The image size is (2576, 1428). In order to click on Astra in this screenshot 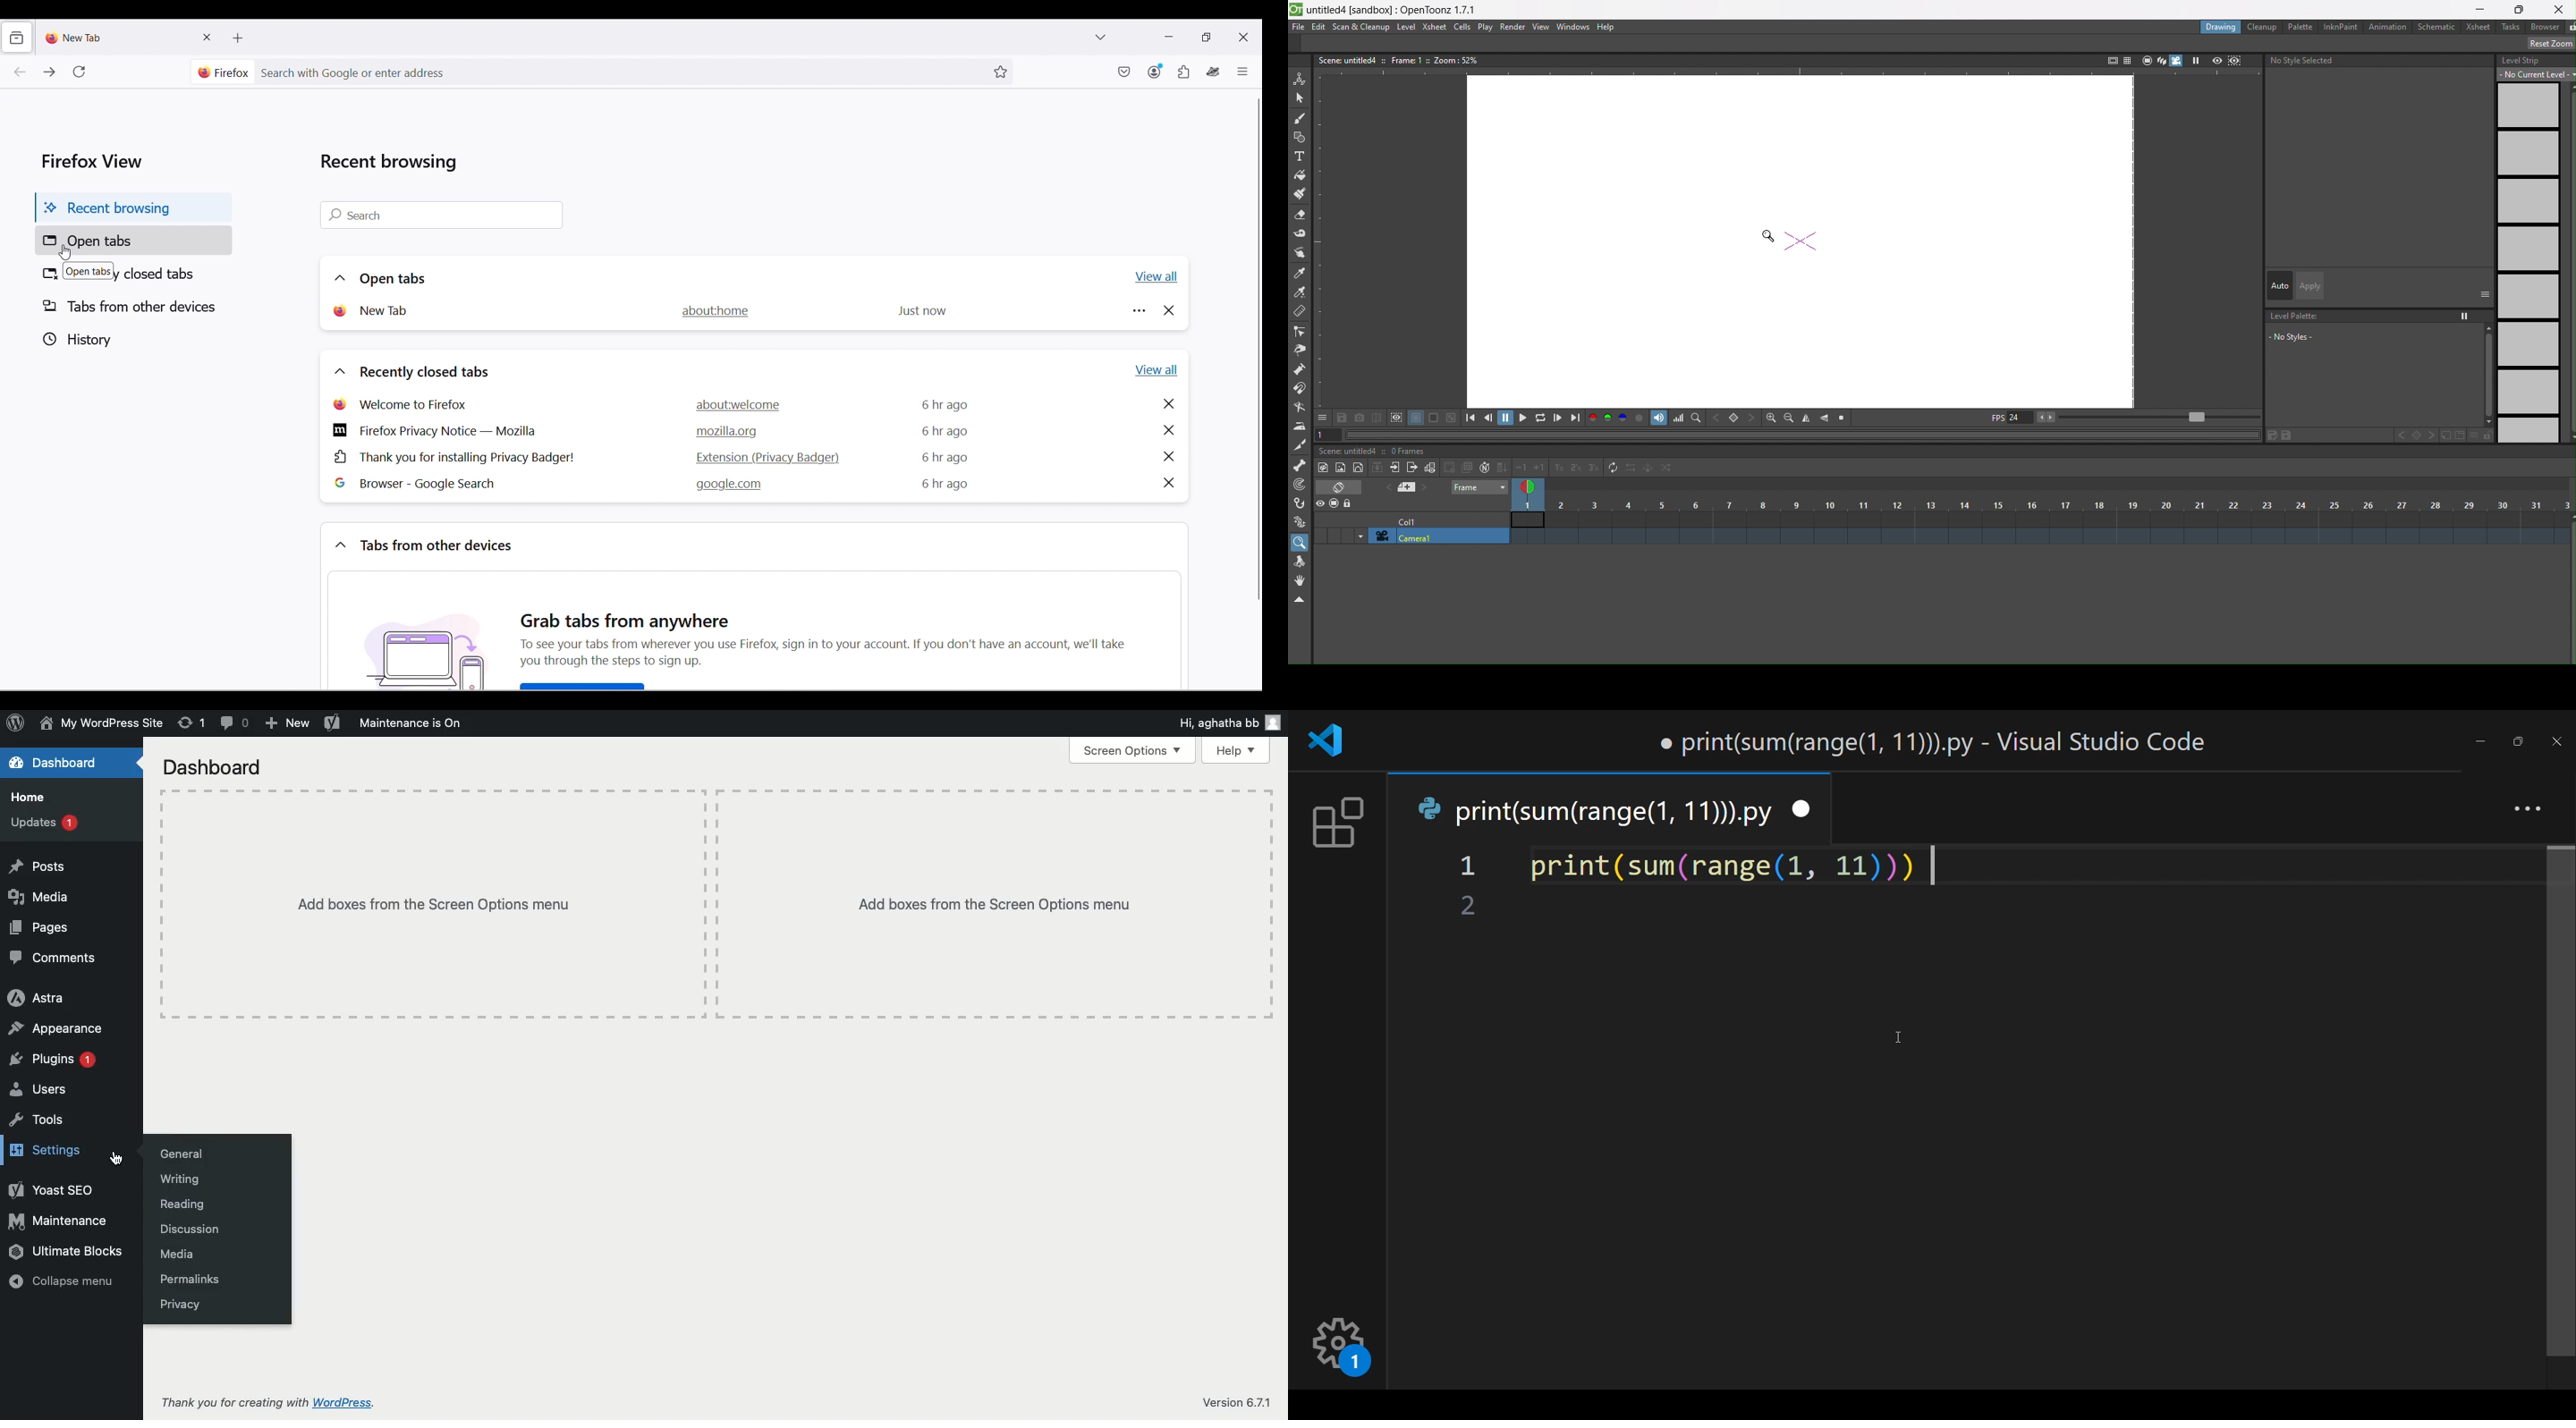, I will do `click(38, 997)`.